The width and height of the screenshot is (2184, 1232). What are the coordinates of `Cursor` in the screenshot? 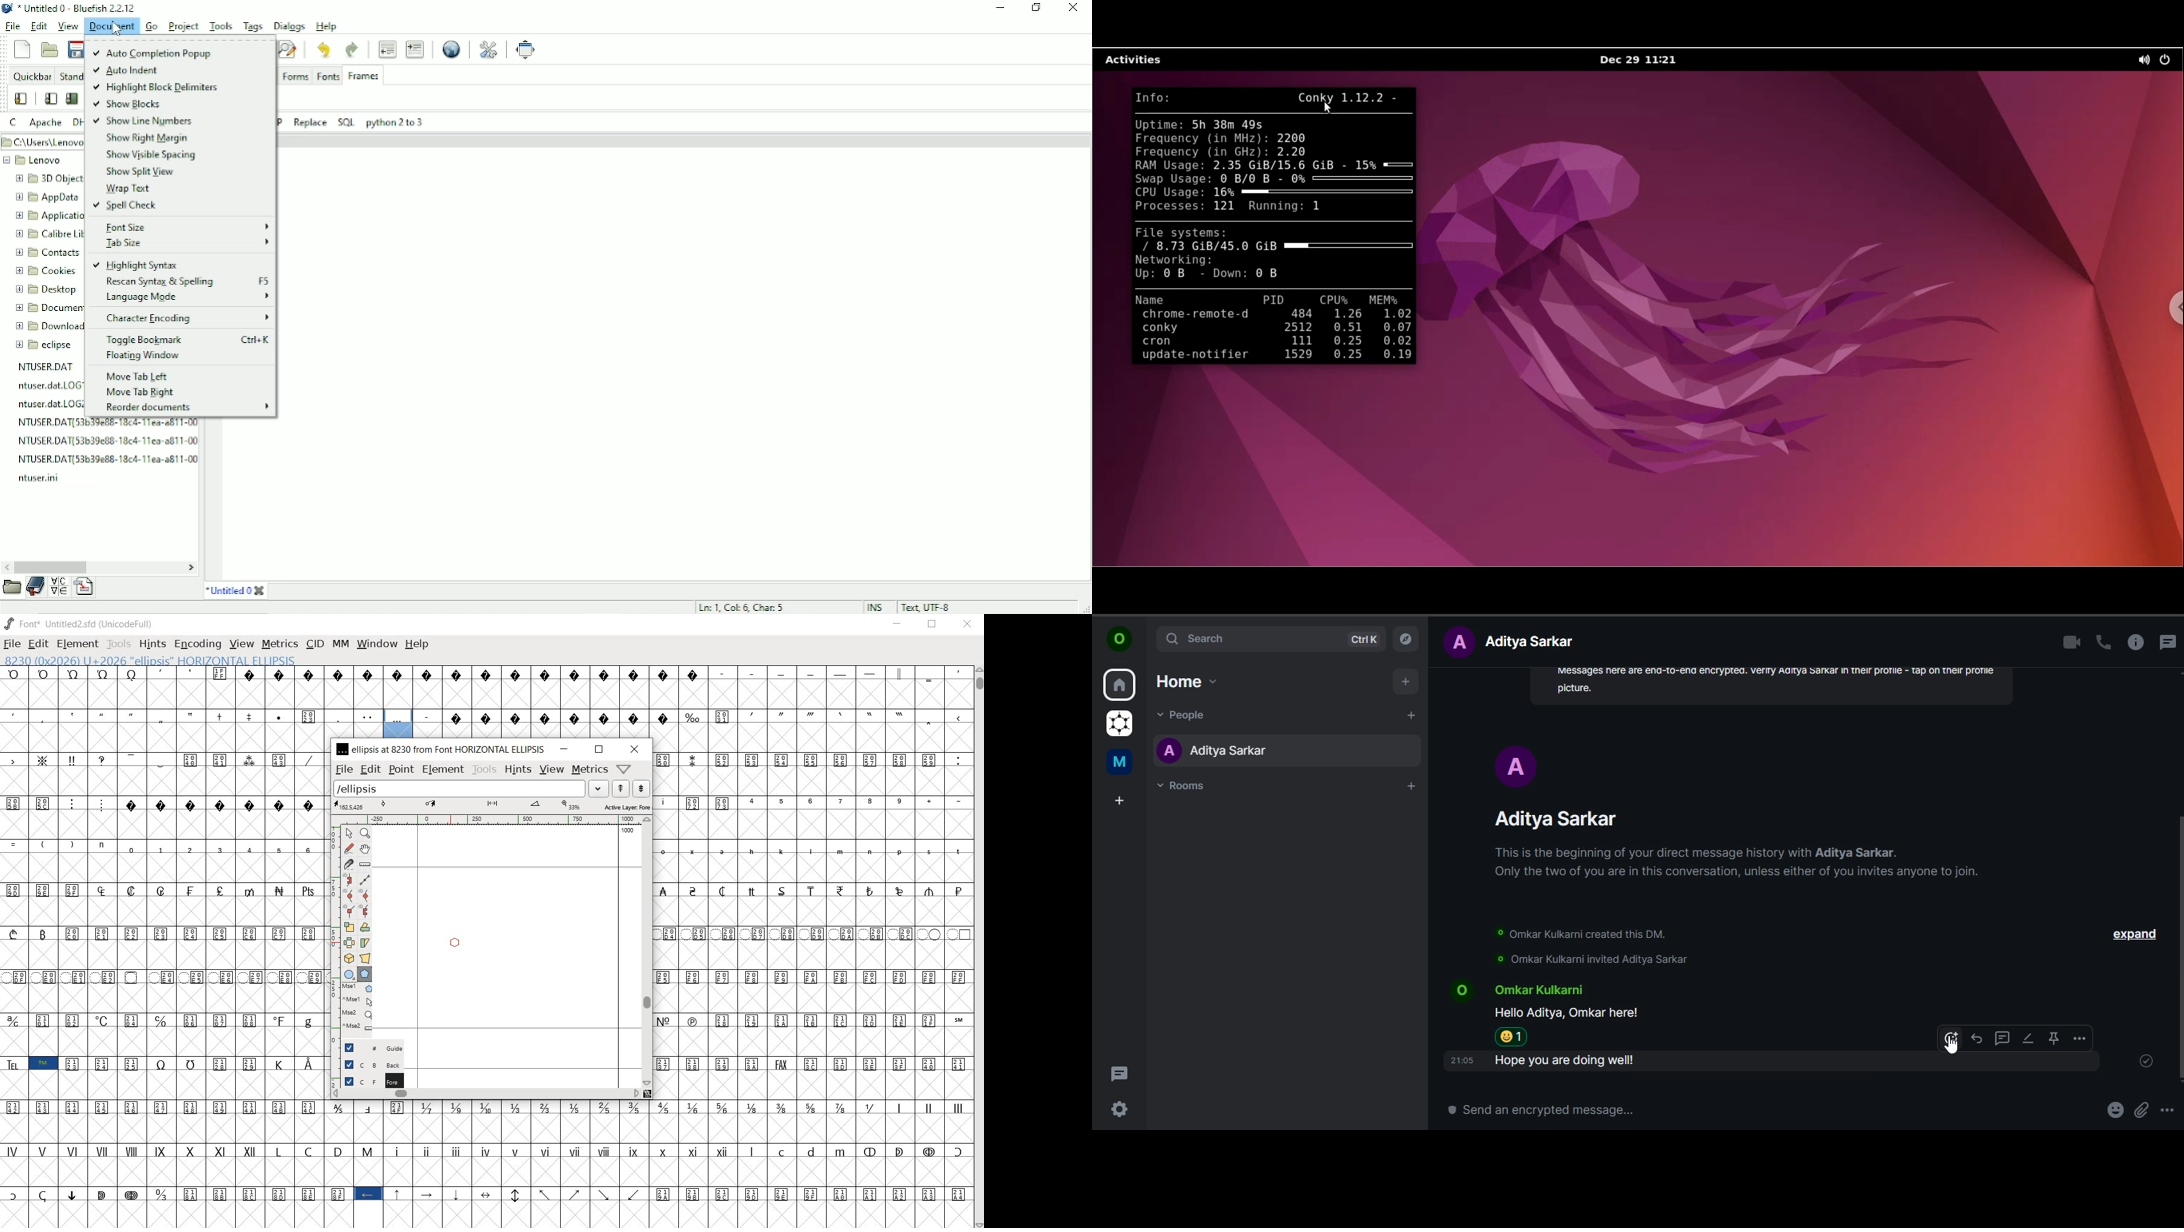 It's located at (1952, 1047).